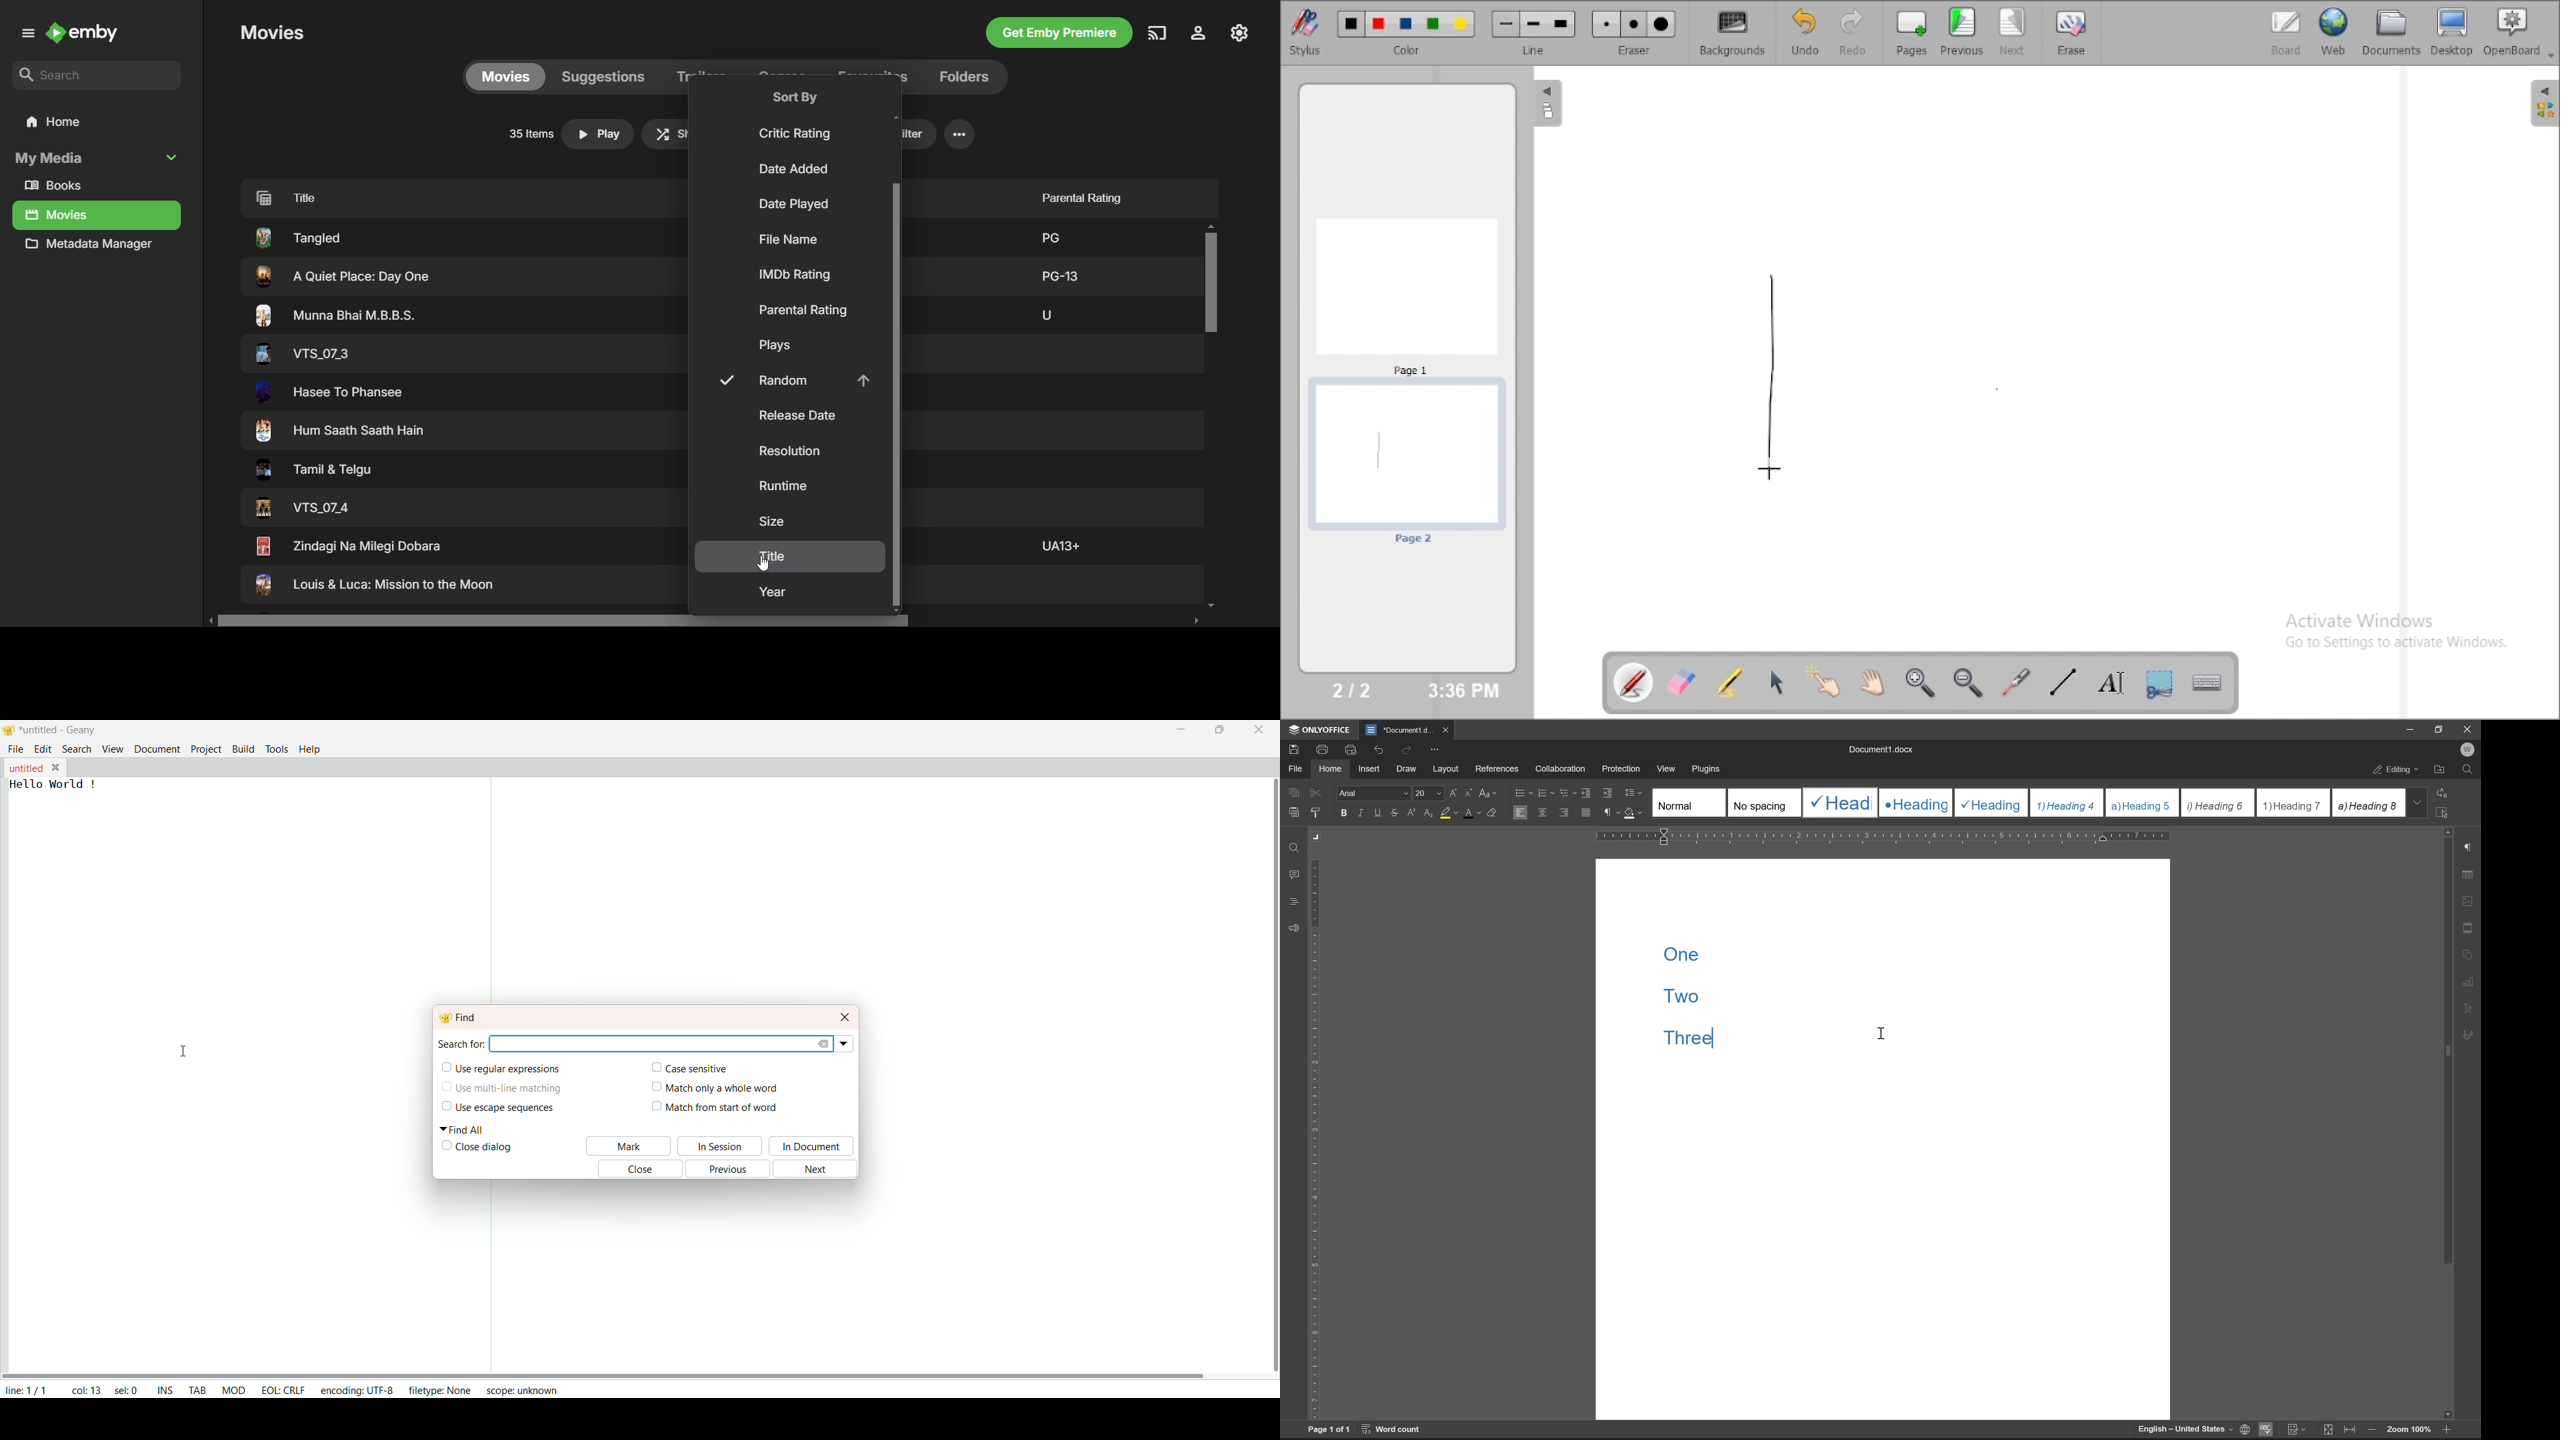 The image size is (2576, 1456). I want to click on header & footer settings, so click(2467, 927).